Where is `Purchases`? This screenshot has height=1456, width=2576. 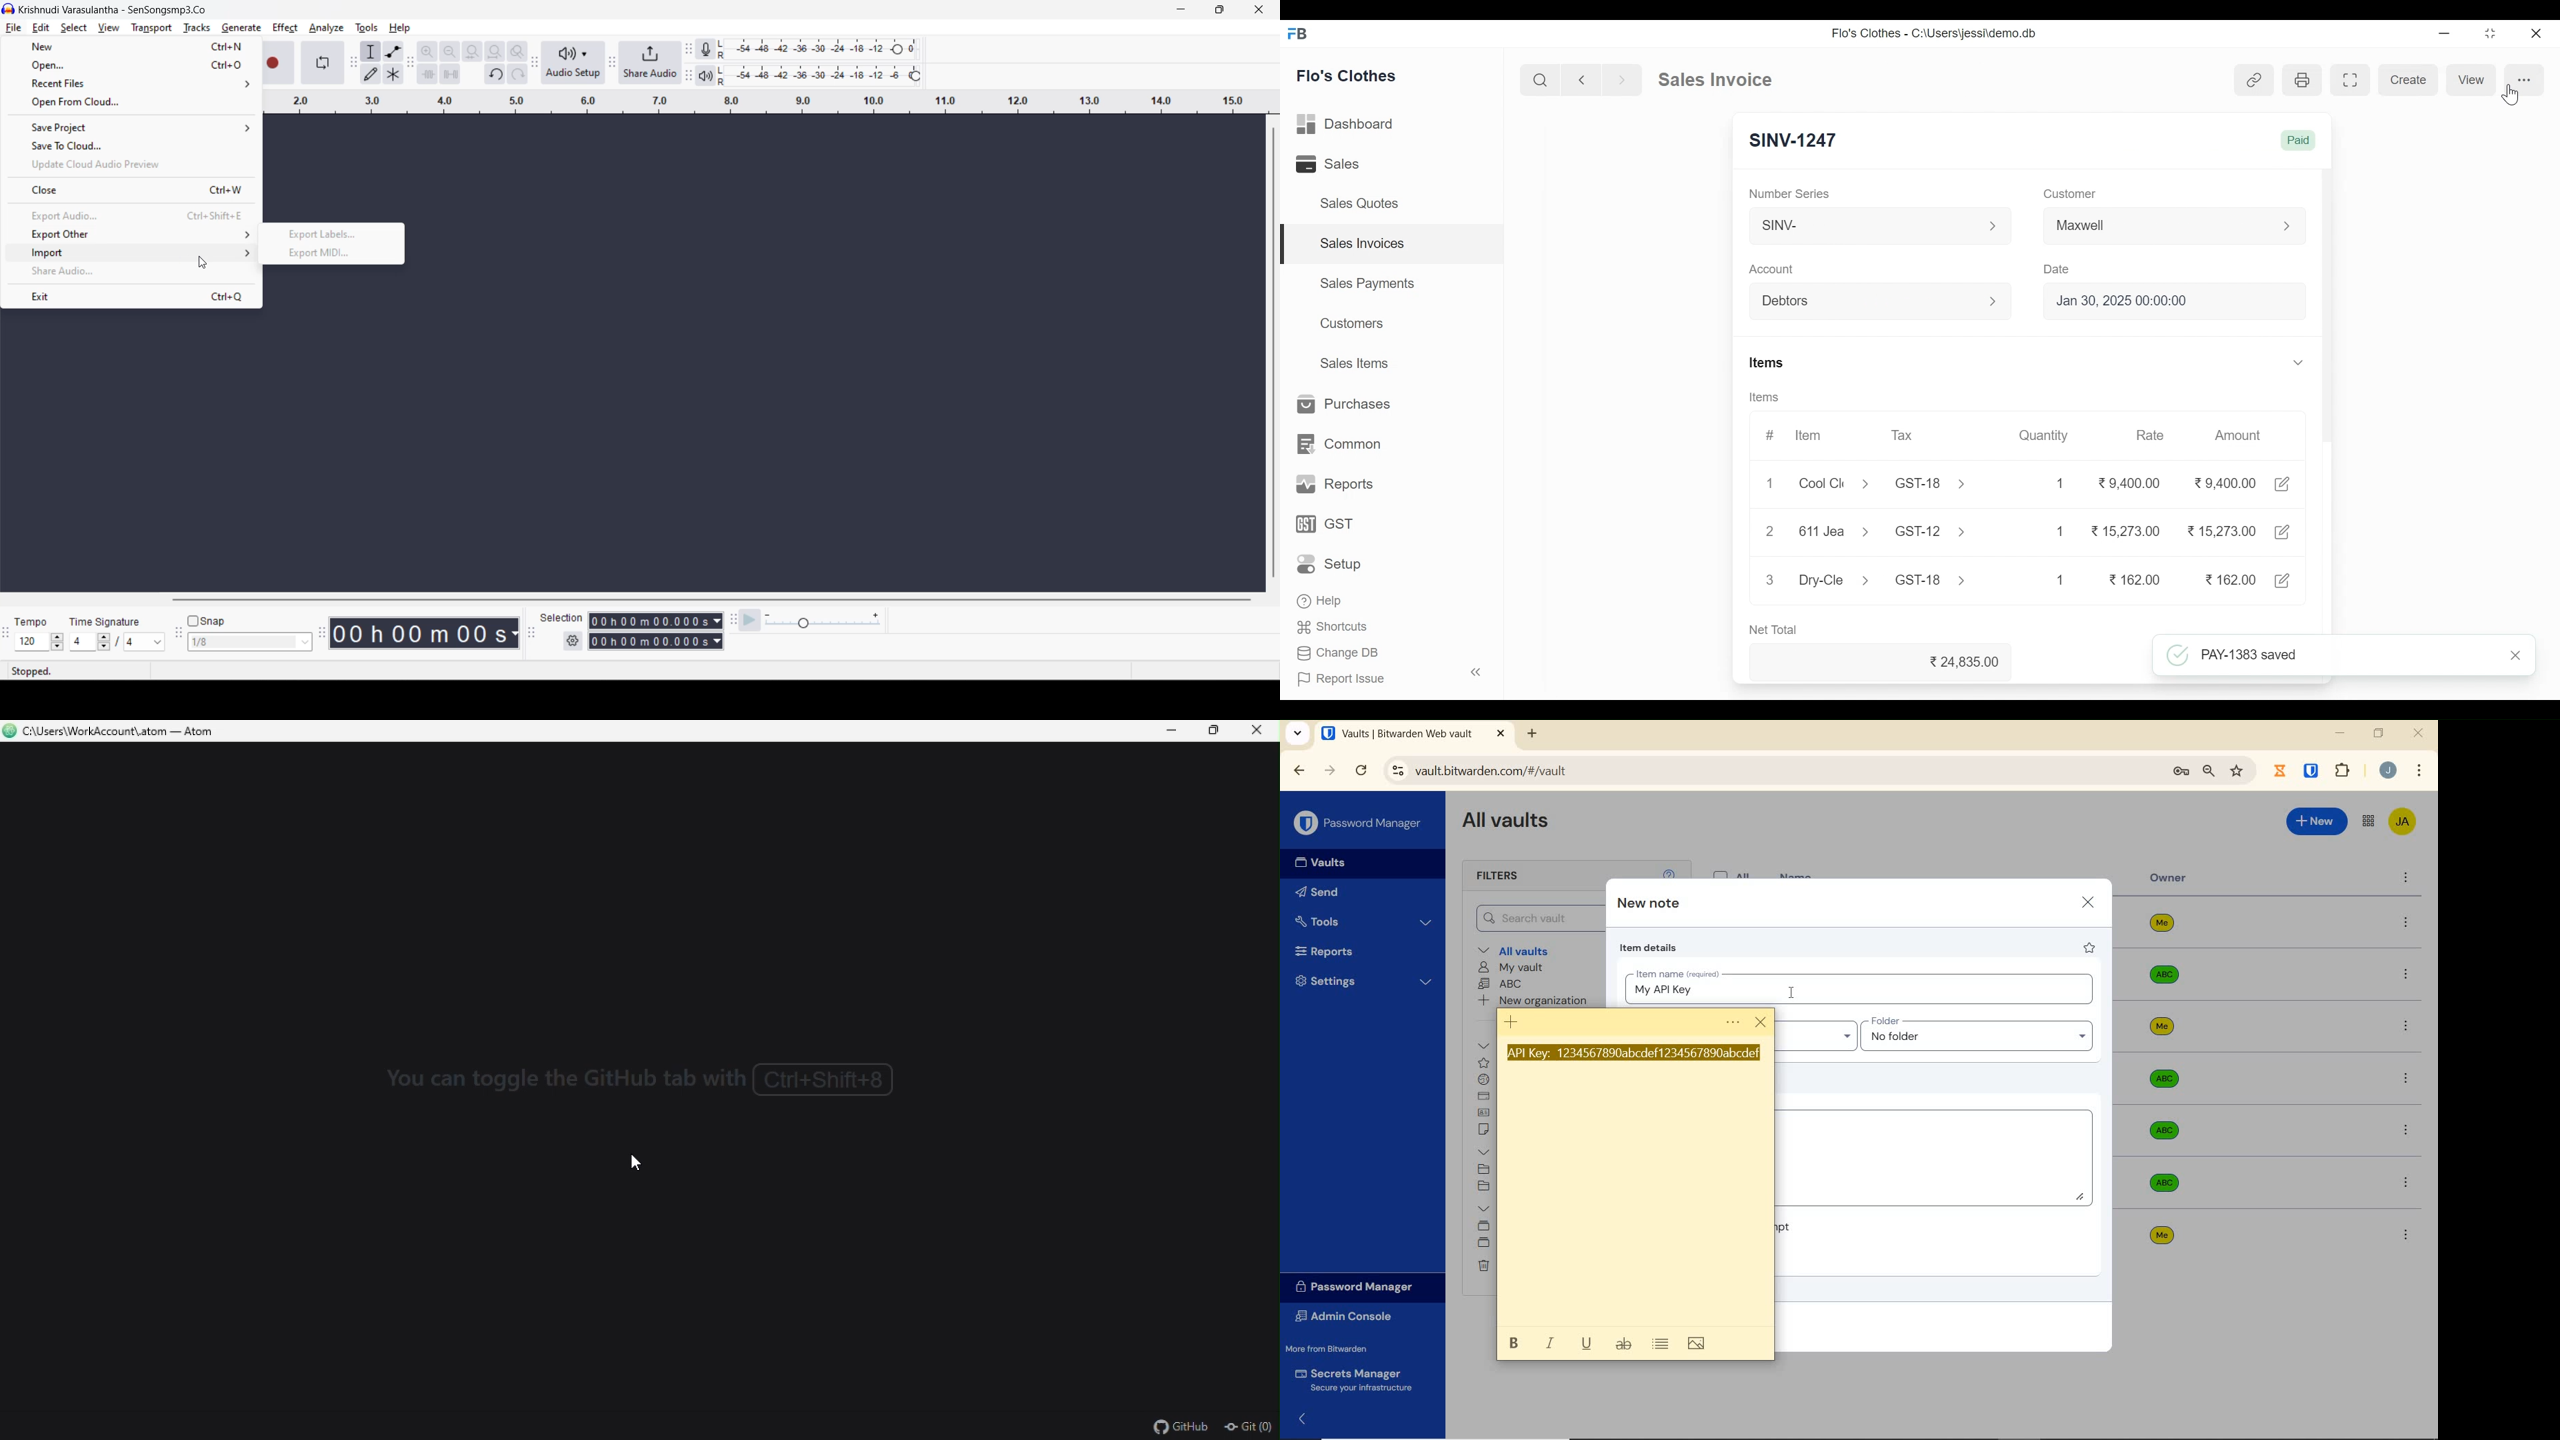 Purchases is located at coordinates (1339, 405).